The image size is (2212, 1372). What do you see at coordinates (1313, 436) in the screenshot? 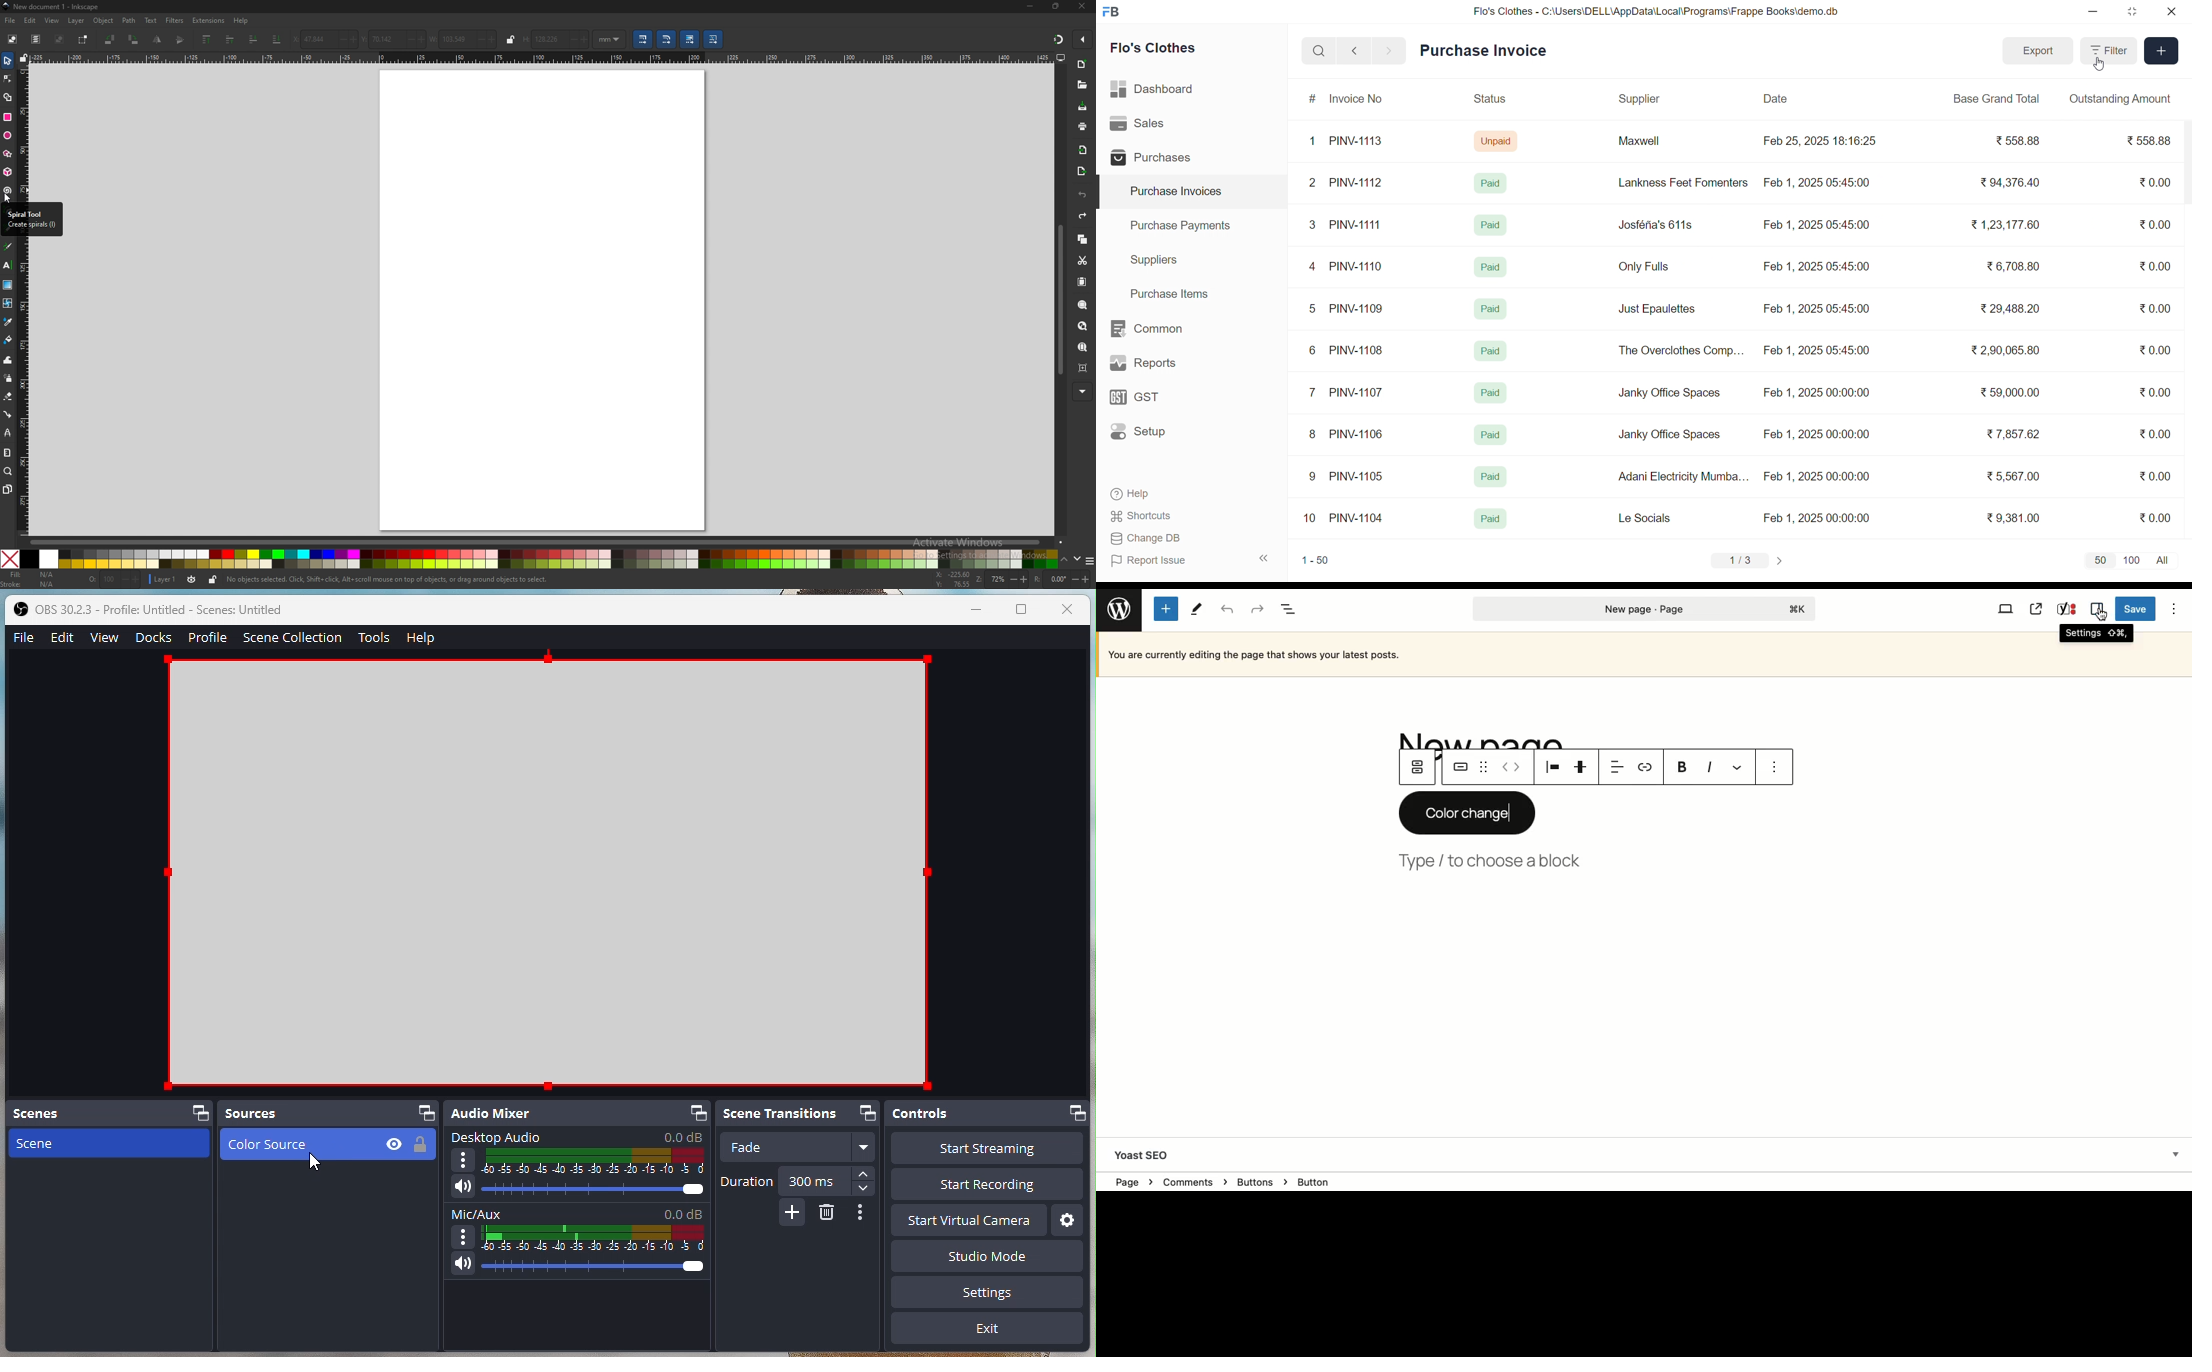
I see `8` at bounding box center [1313, 436].